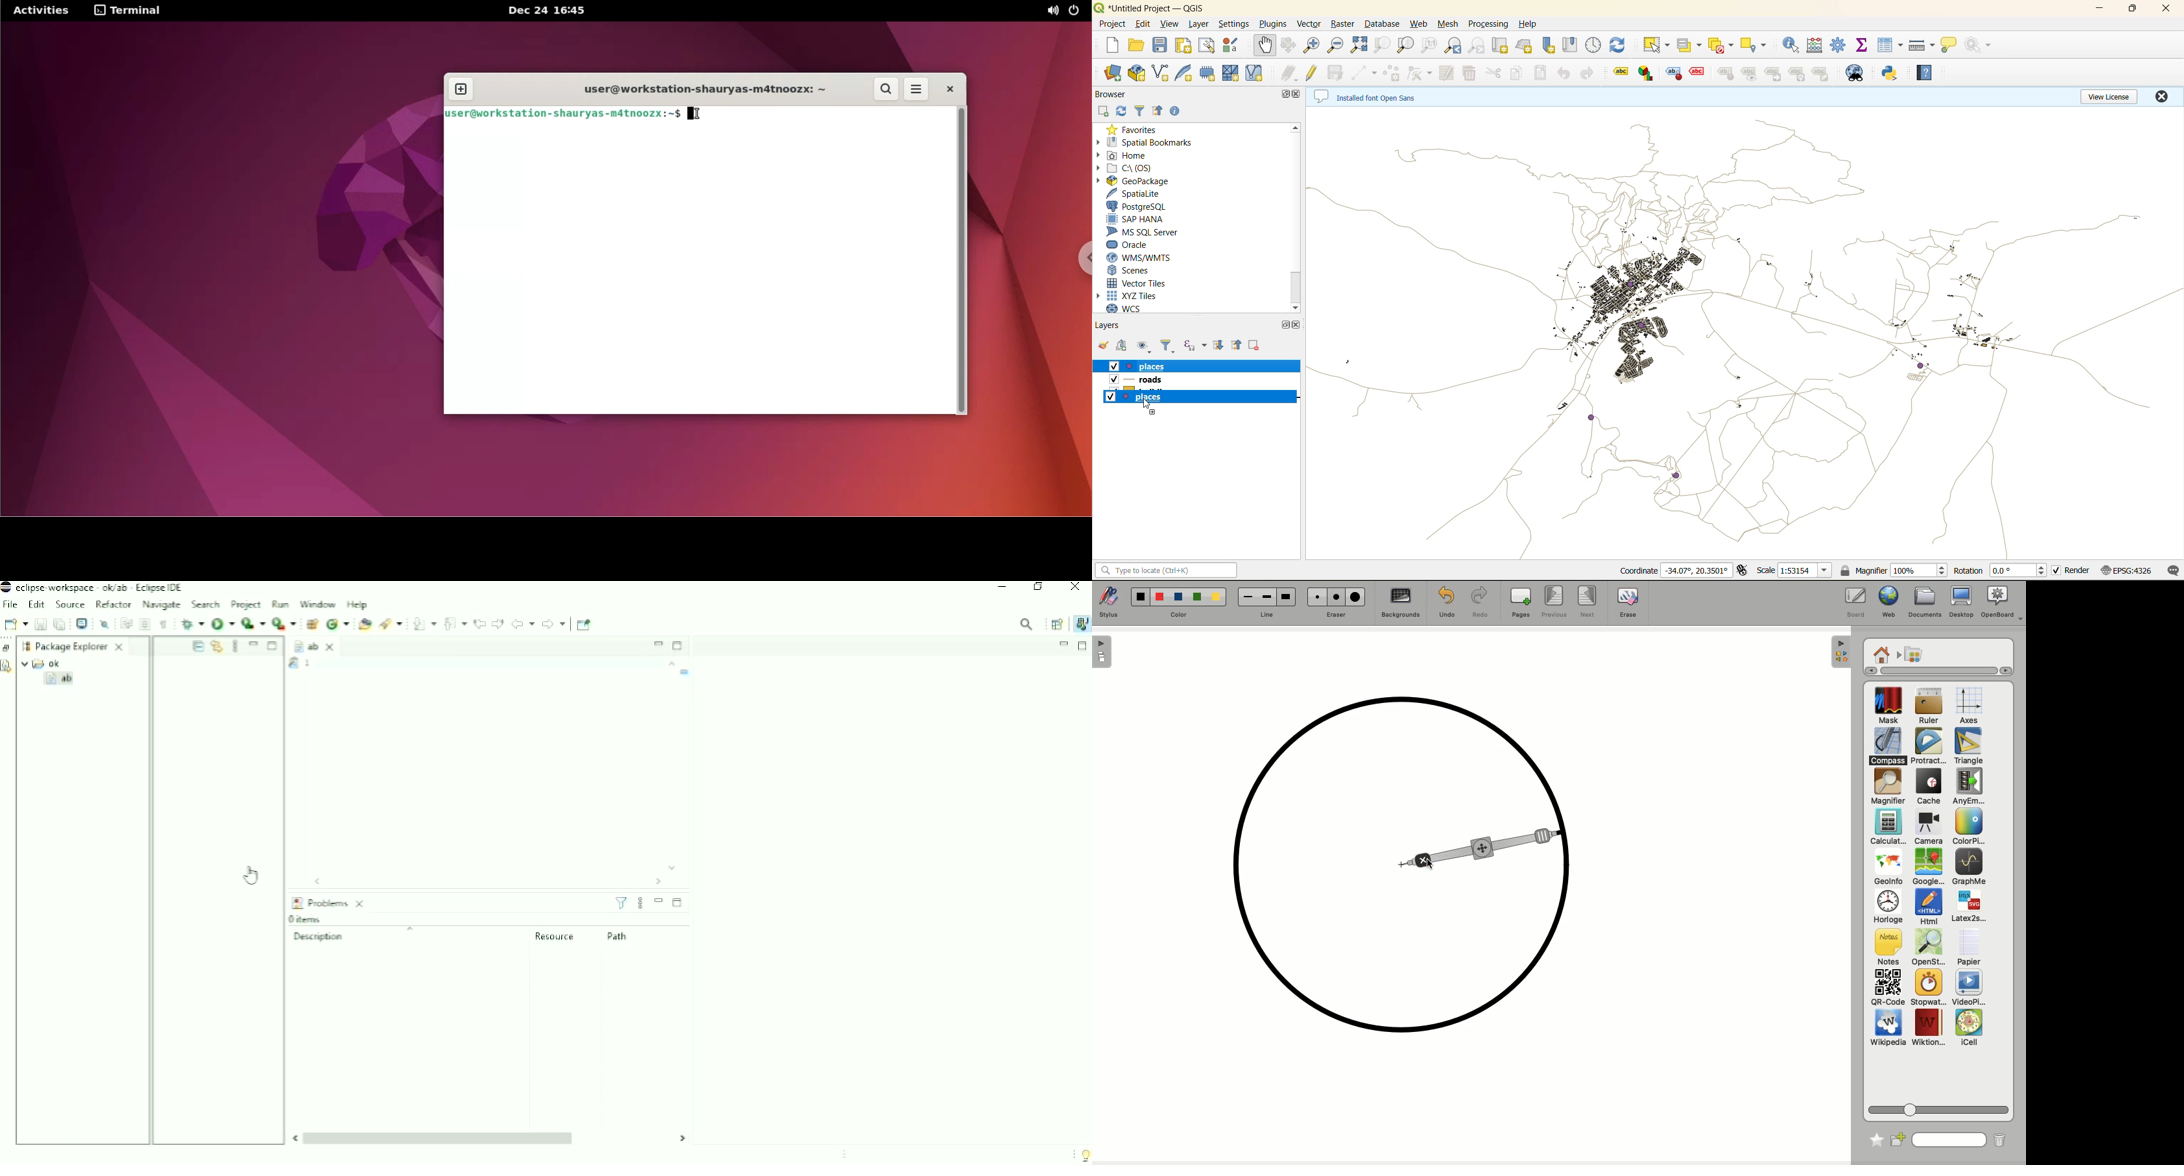 The image size is (2184, 1176). I want to click on perfect circle, so click(1399, 863).